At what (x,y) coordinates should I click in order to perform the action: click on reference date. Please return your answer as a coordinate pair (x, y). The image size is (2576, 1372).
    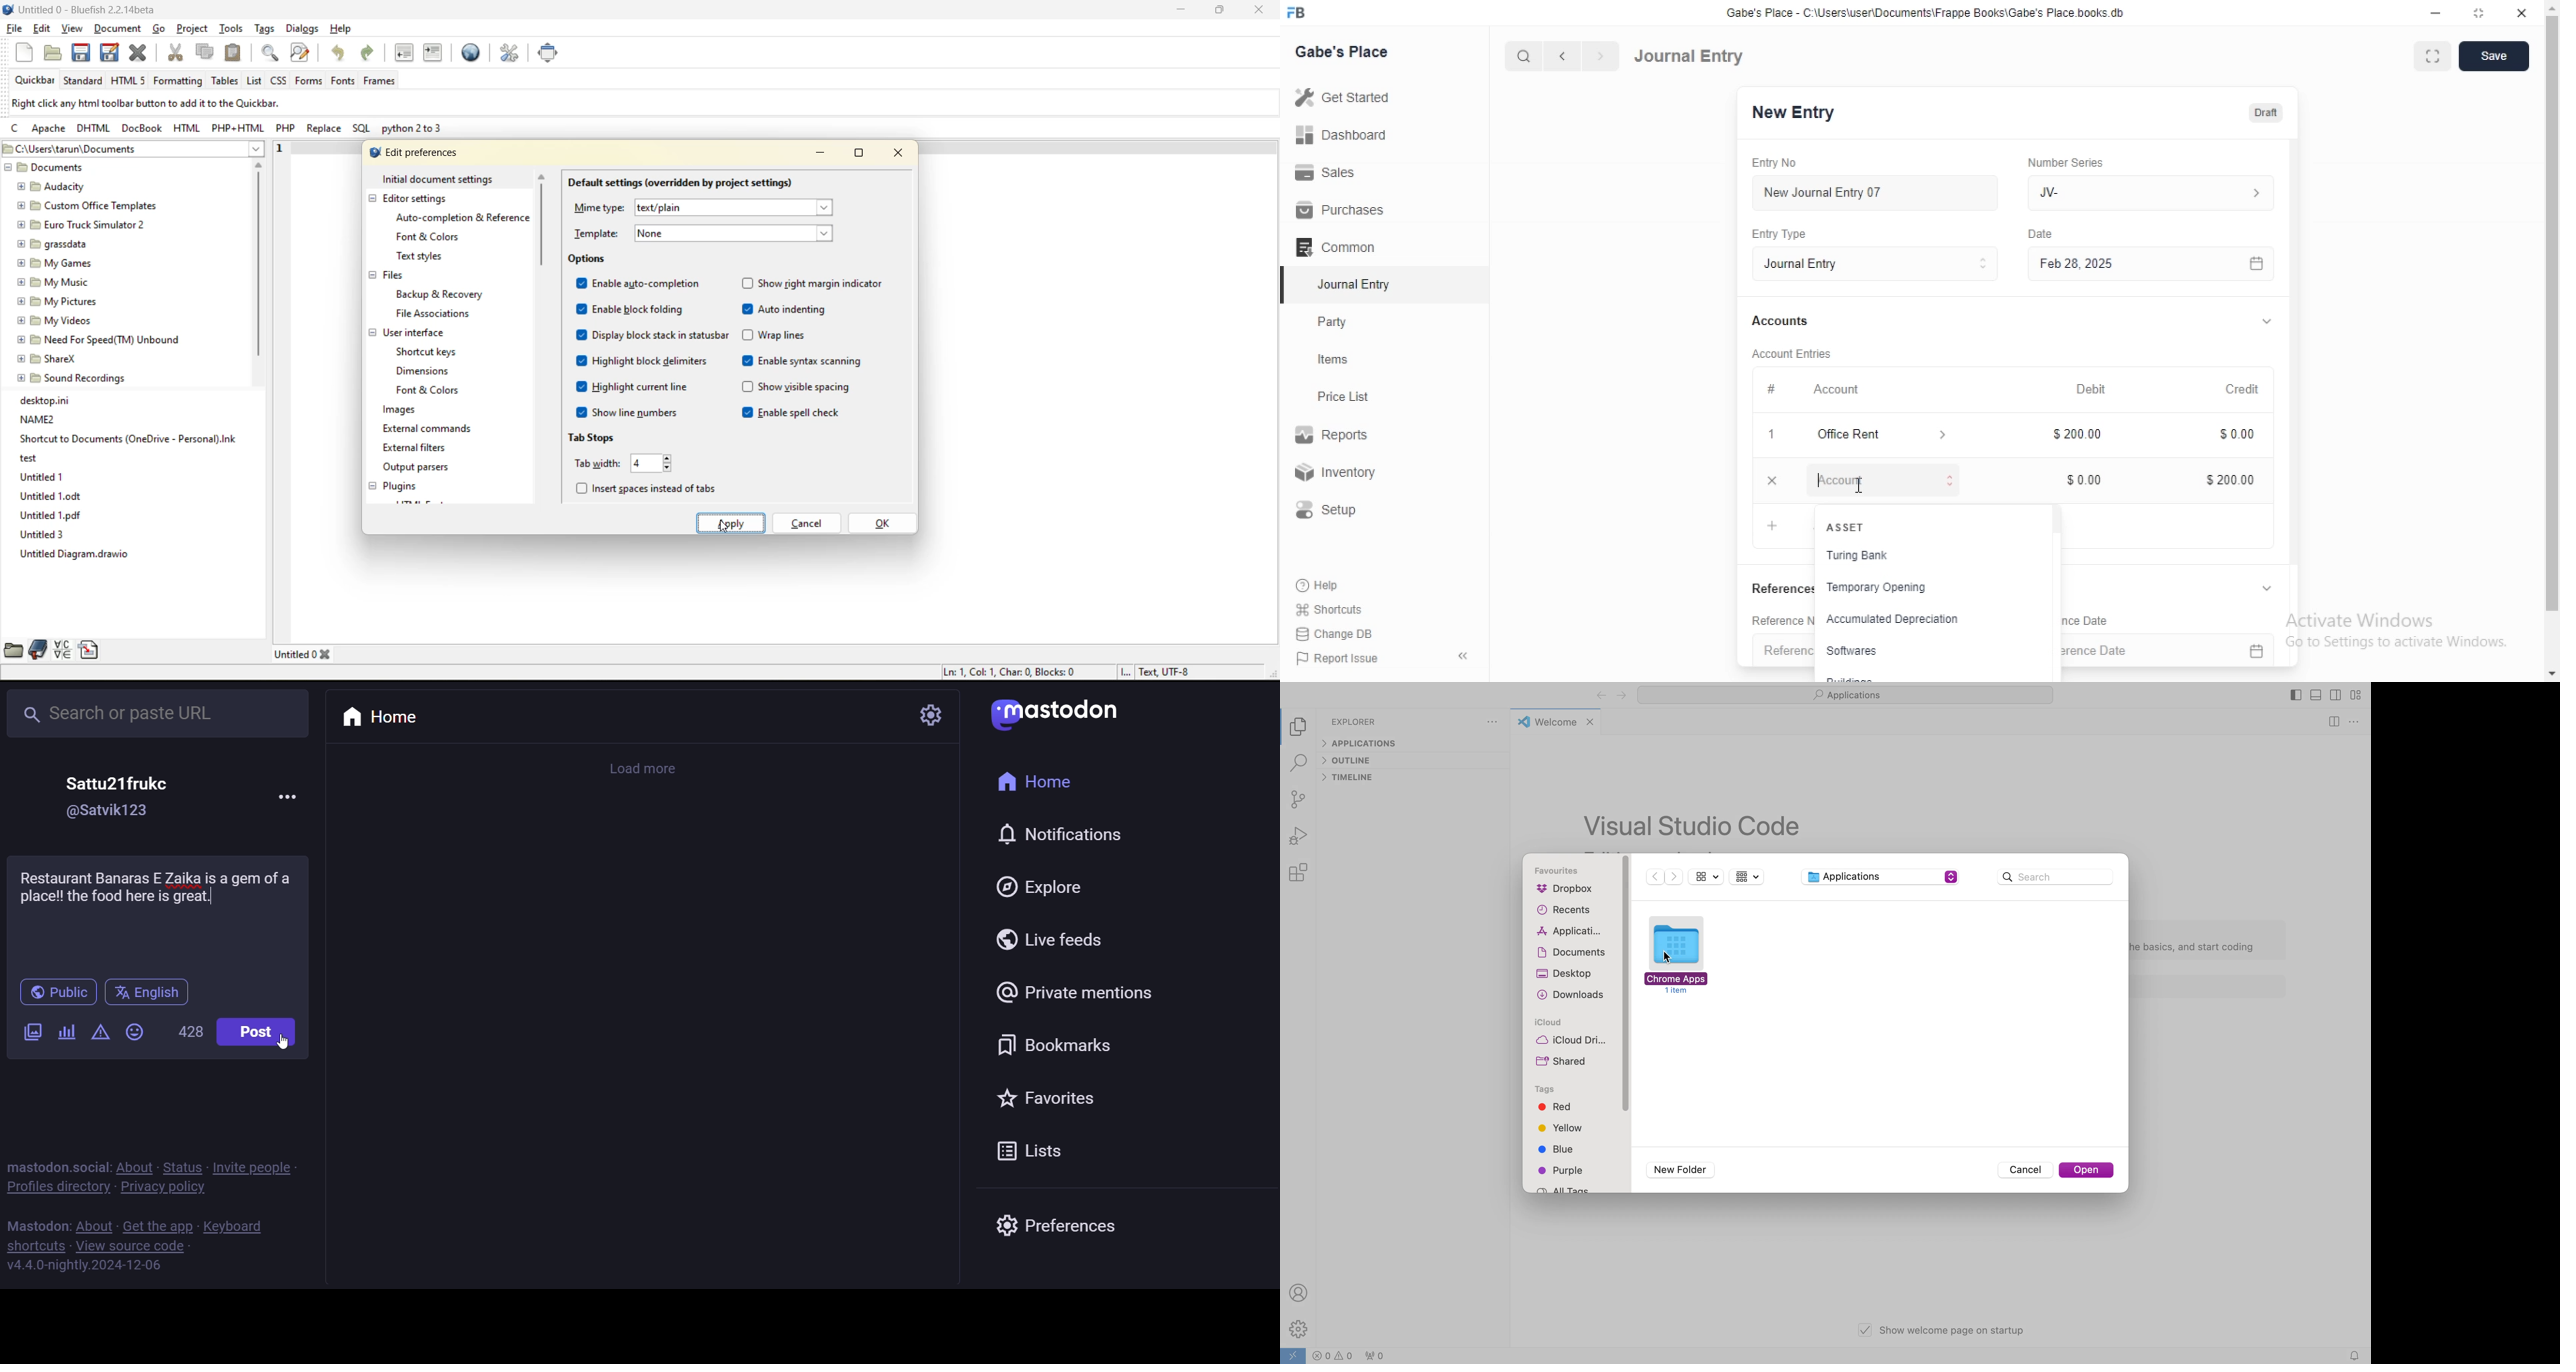
    Looking at the image, I should click on (2099, 651).